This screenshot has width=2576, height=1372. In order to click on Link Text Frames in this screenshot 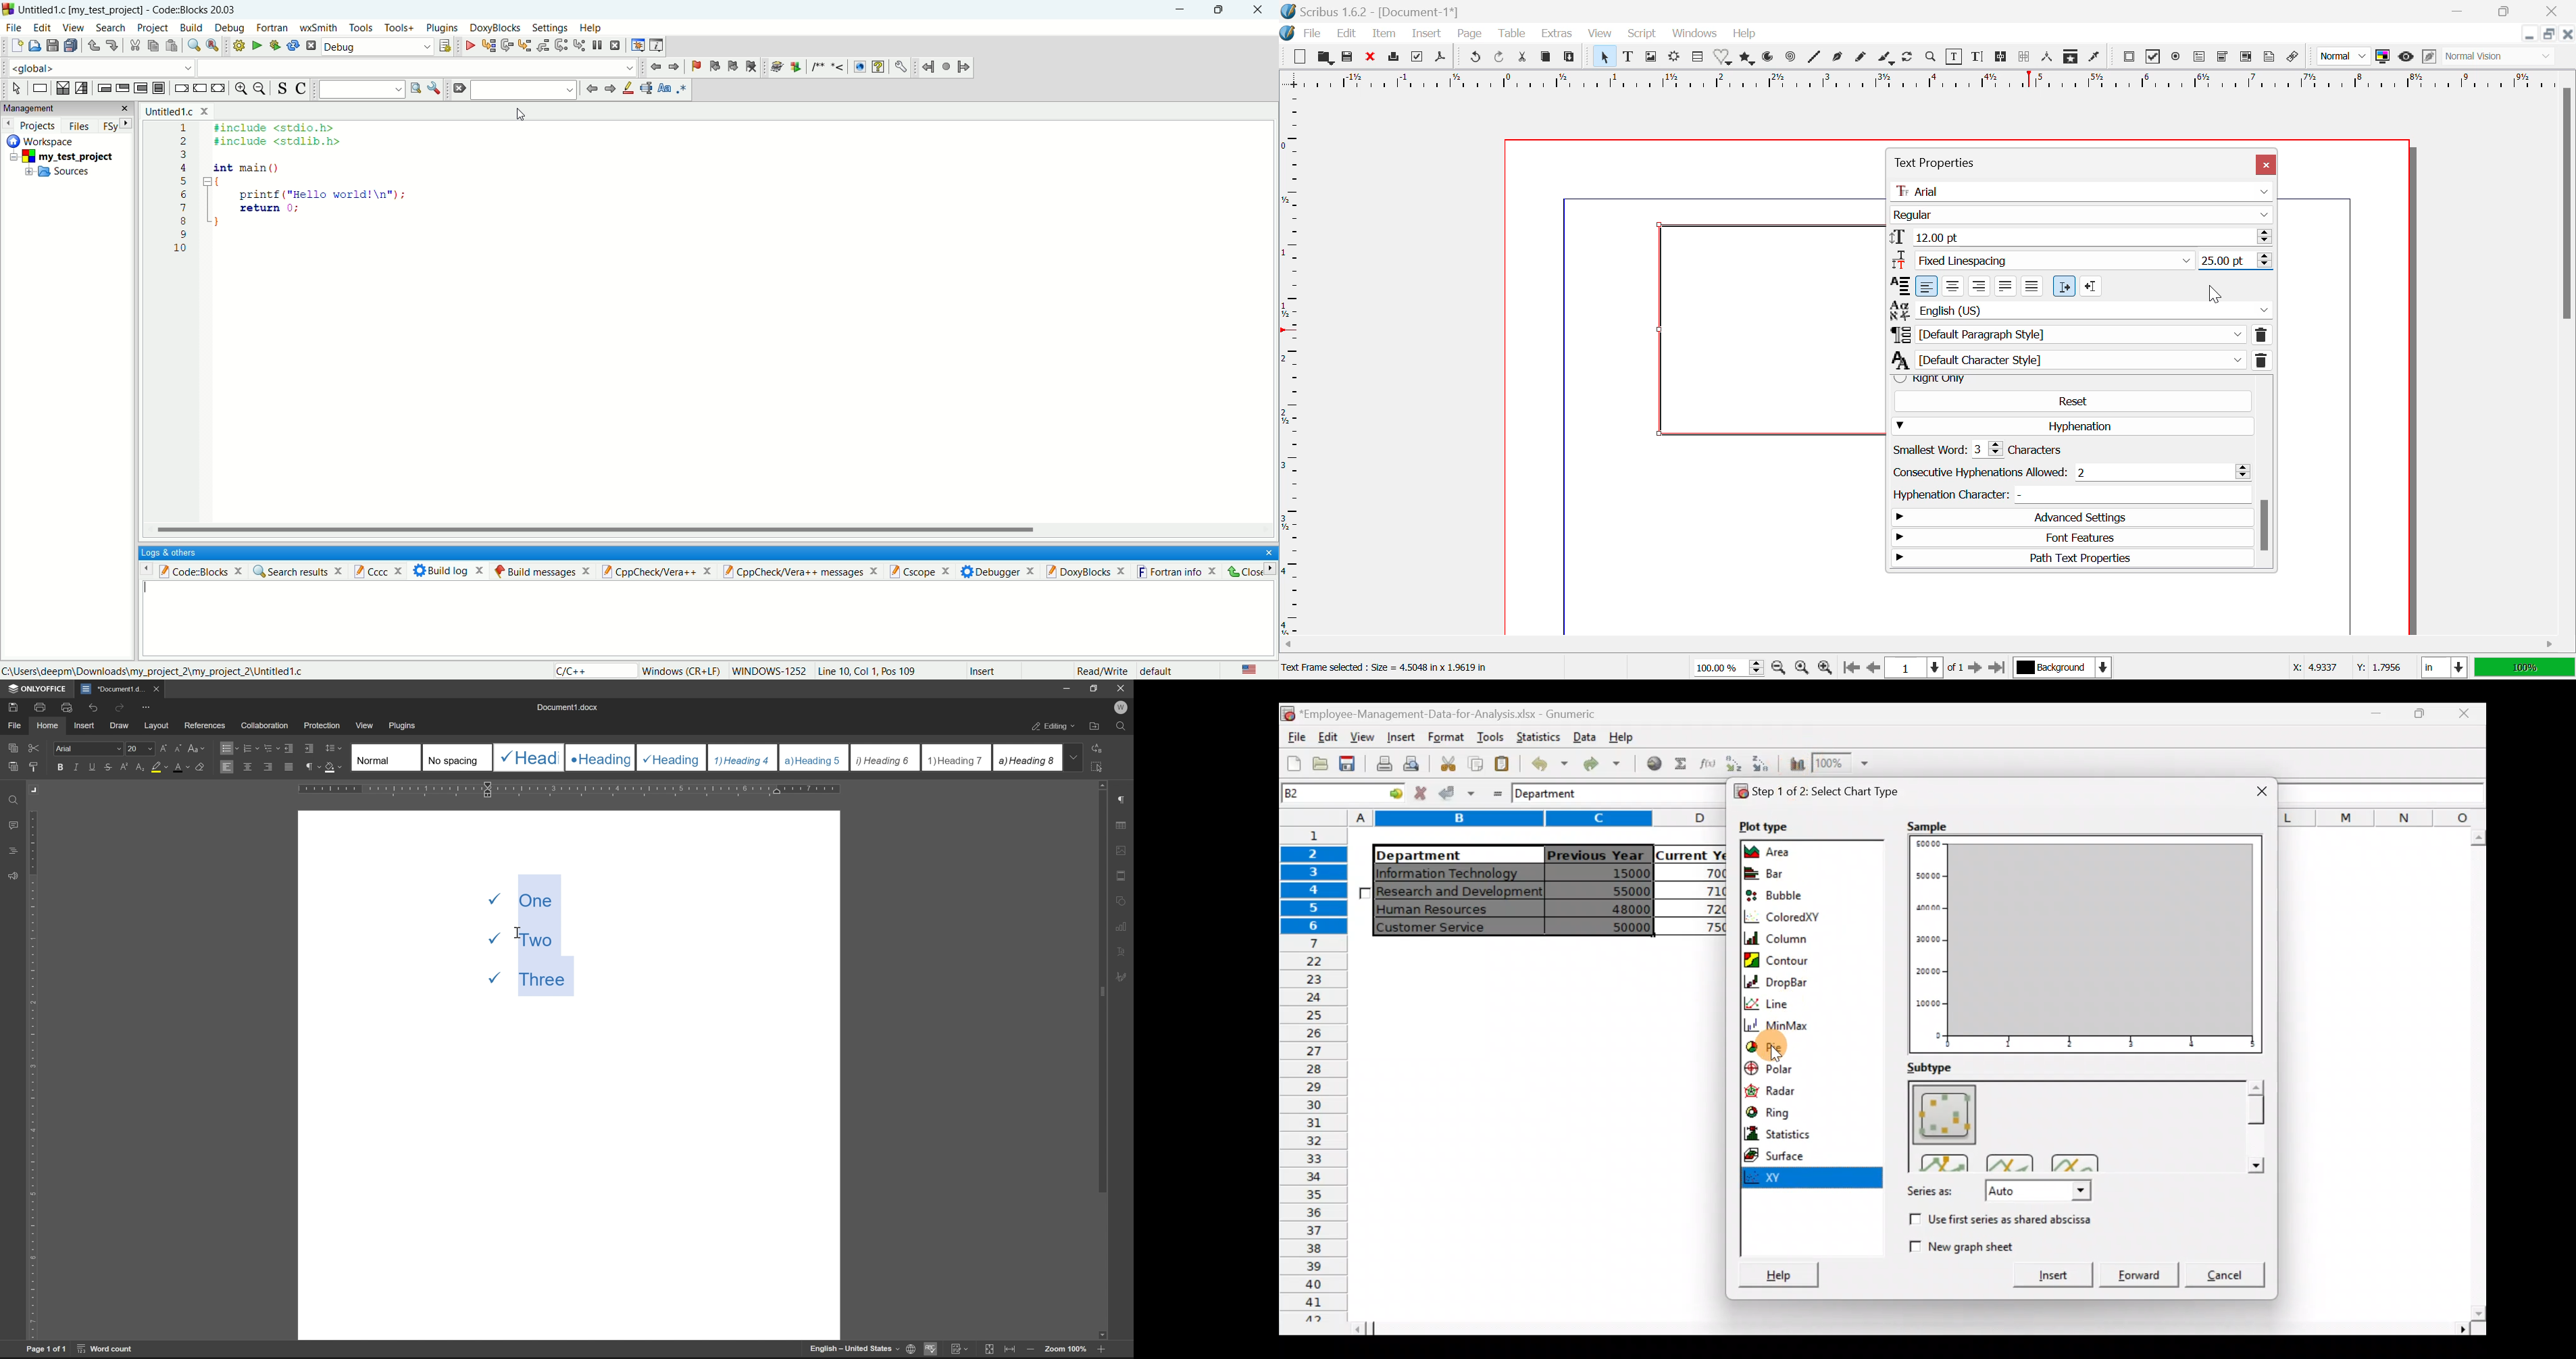, I will do `click(1999, 58)`.